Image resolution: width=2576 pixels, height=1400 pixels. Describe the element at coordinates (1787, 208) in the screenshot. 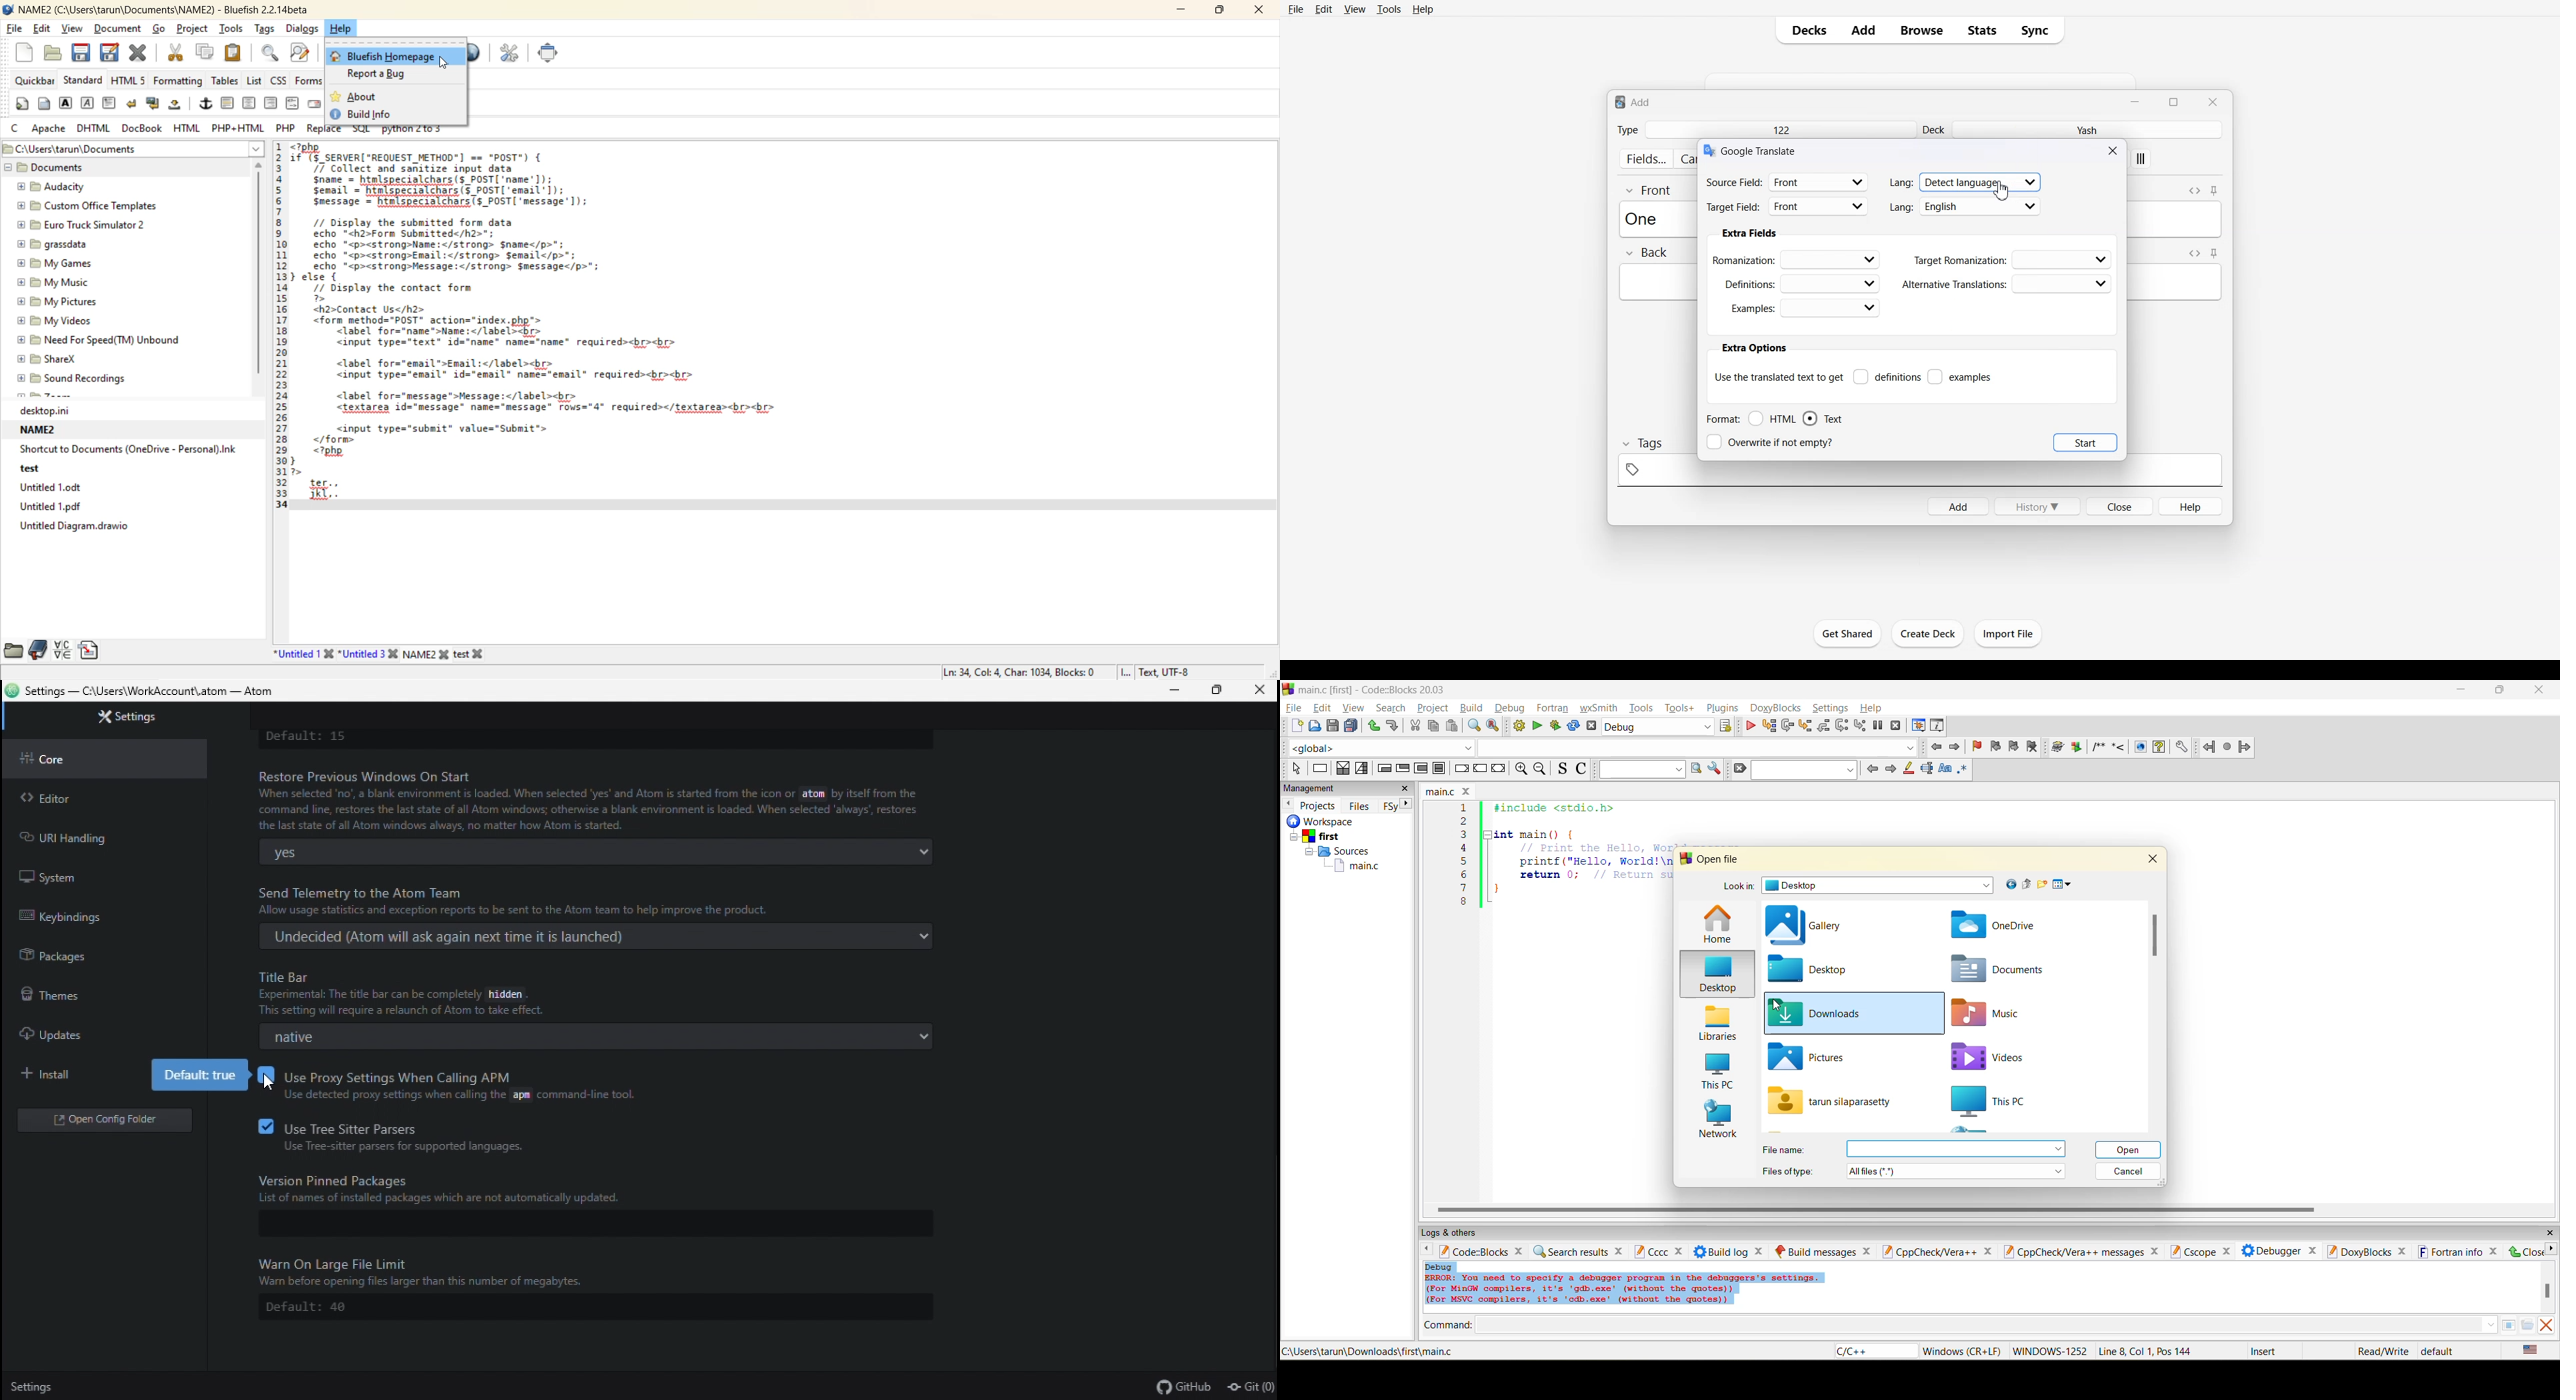

I see `Target Field` at that location.